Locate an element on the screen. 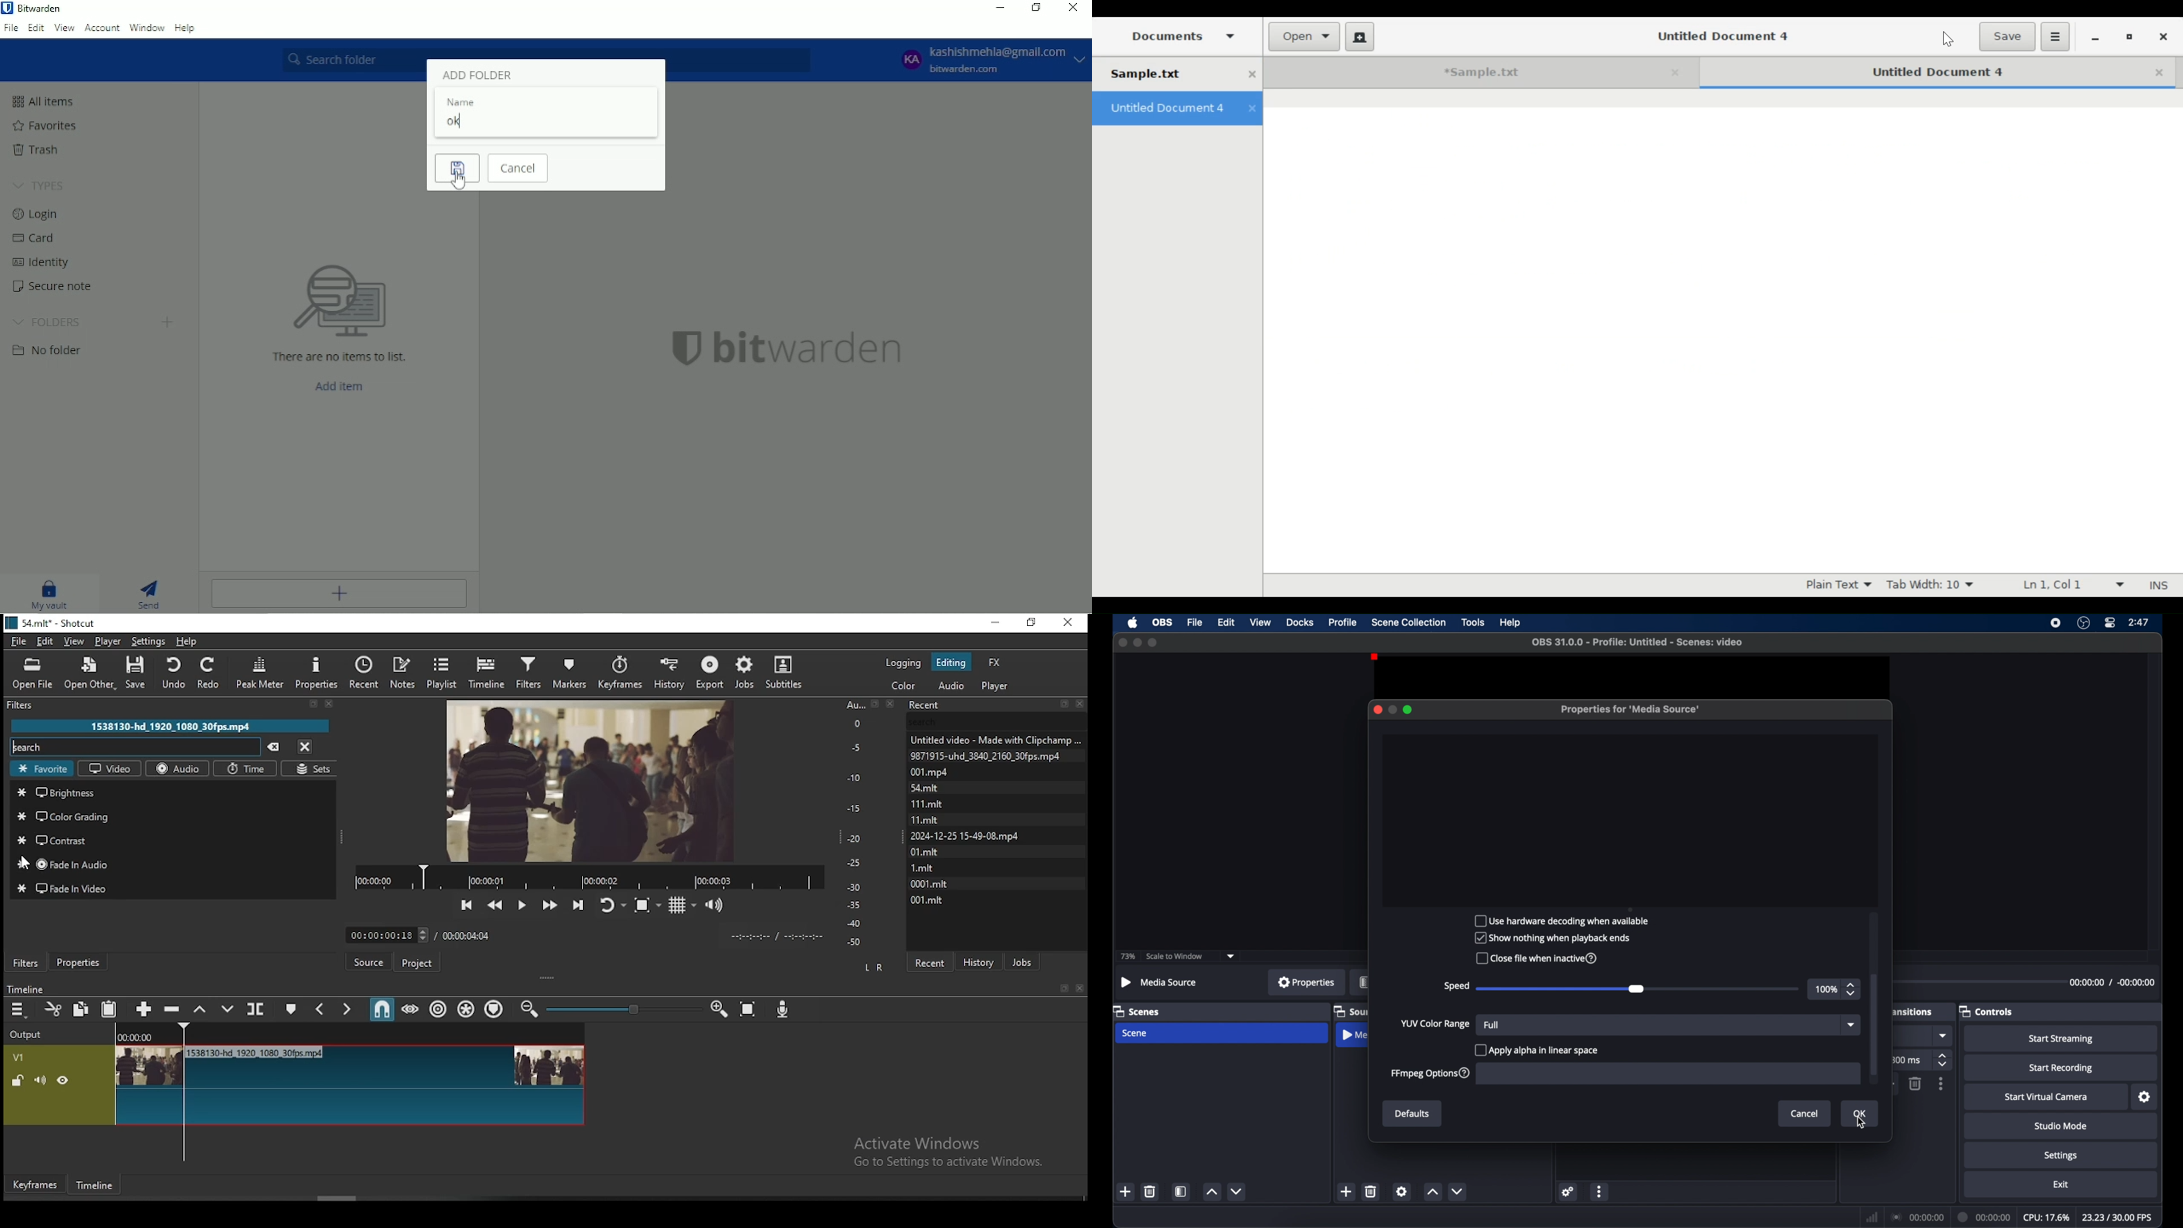 This screenshot has width=2184, height=1232. audio is located at coordinates (999, 686).